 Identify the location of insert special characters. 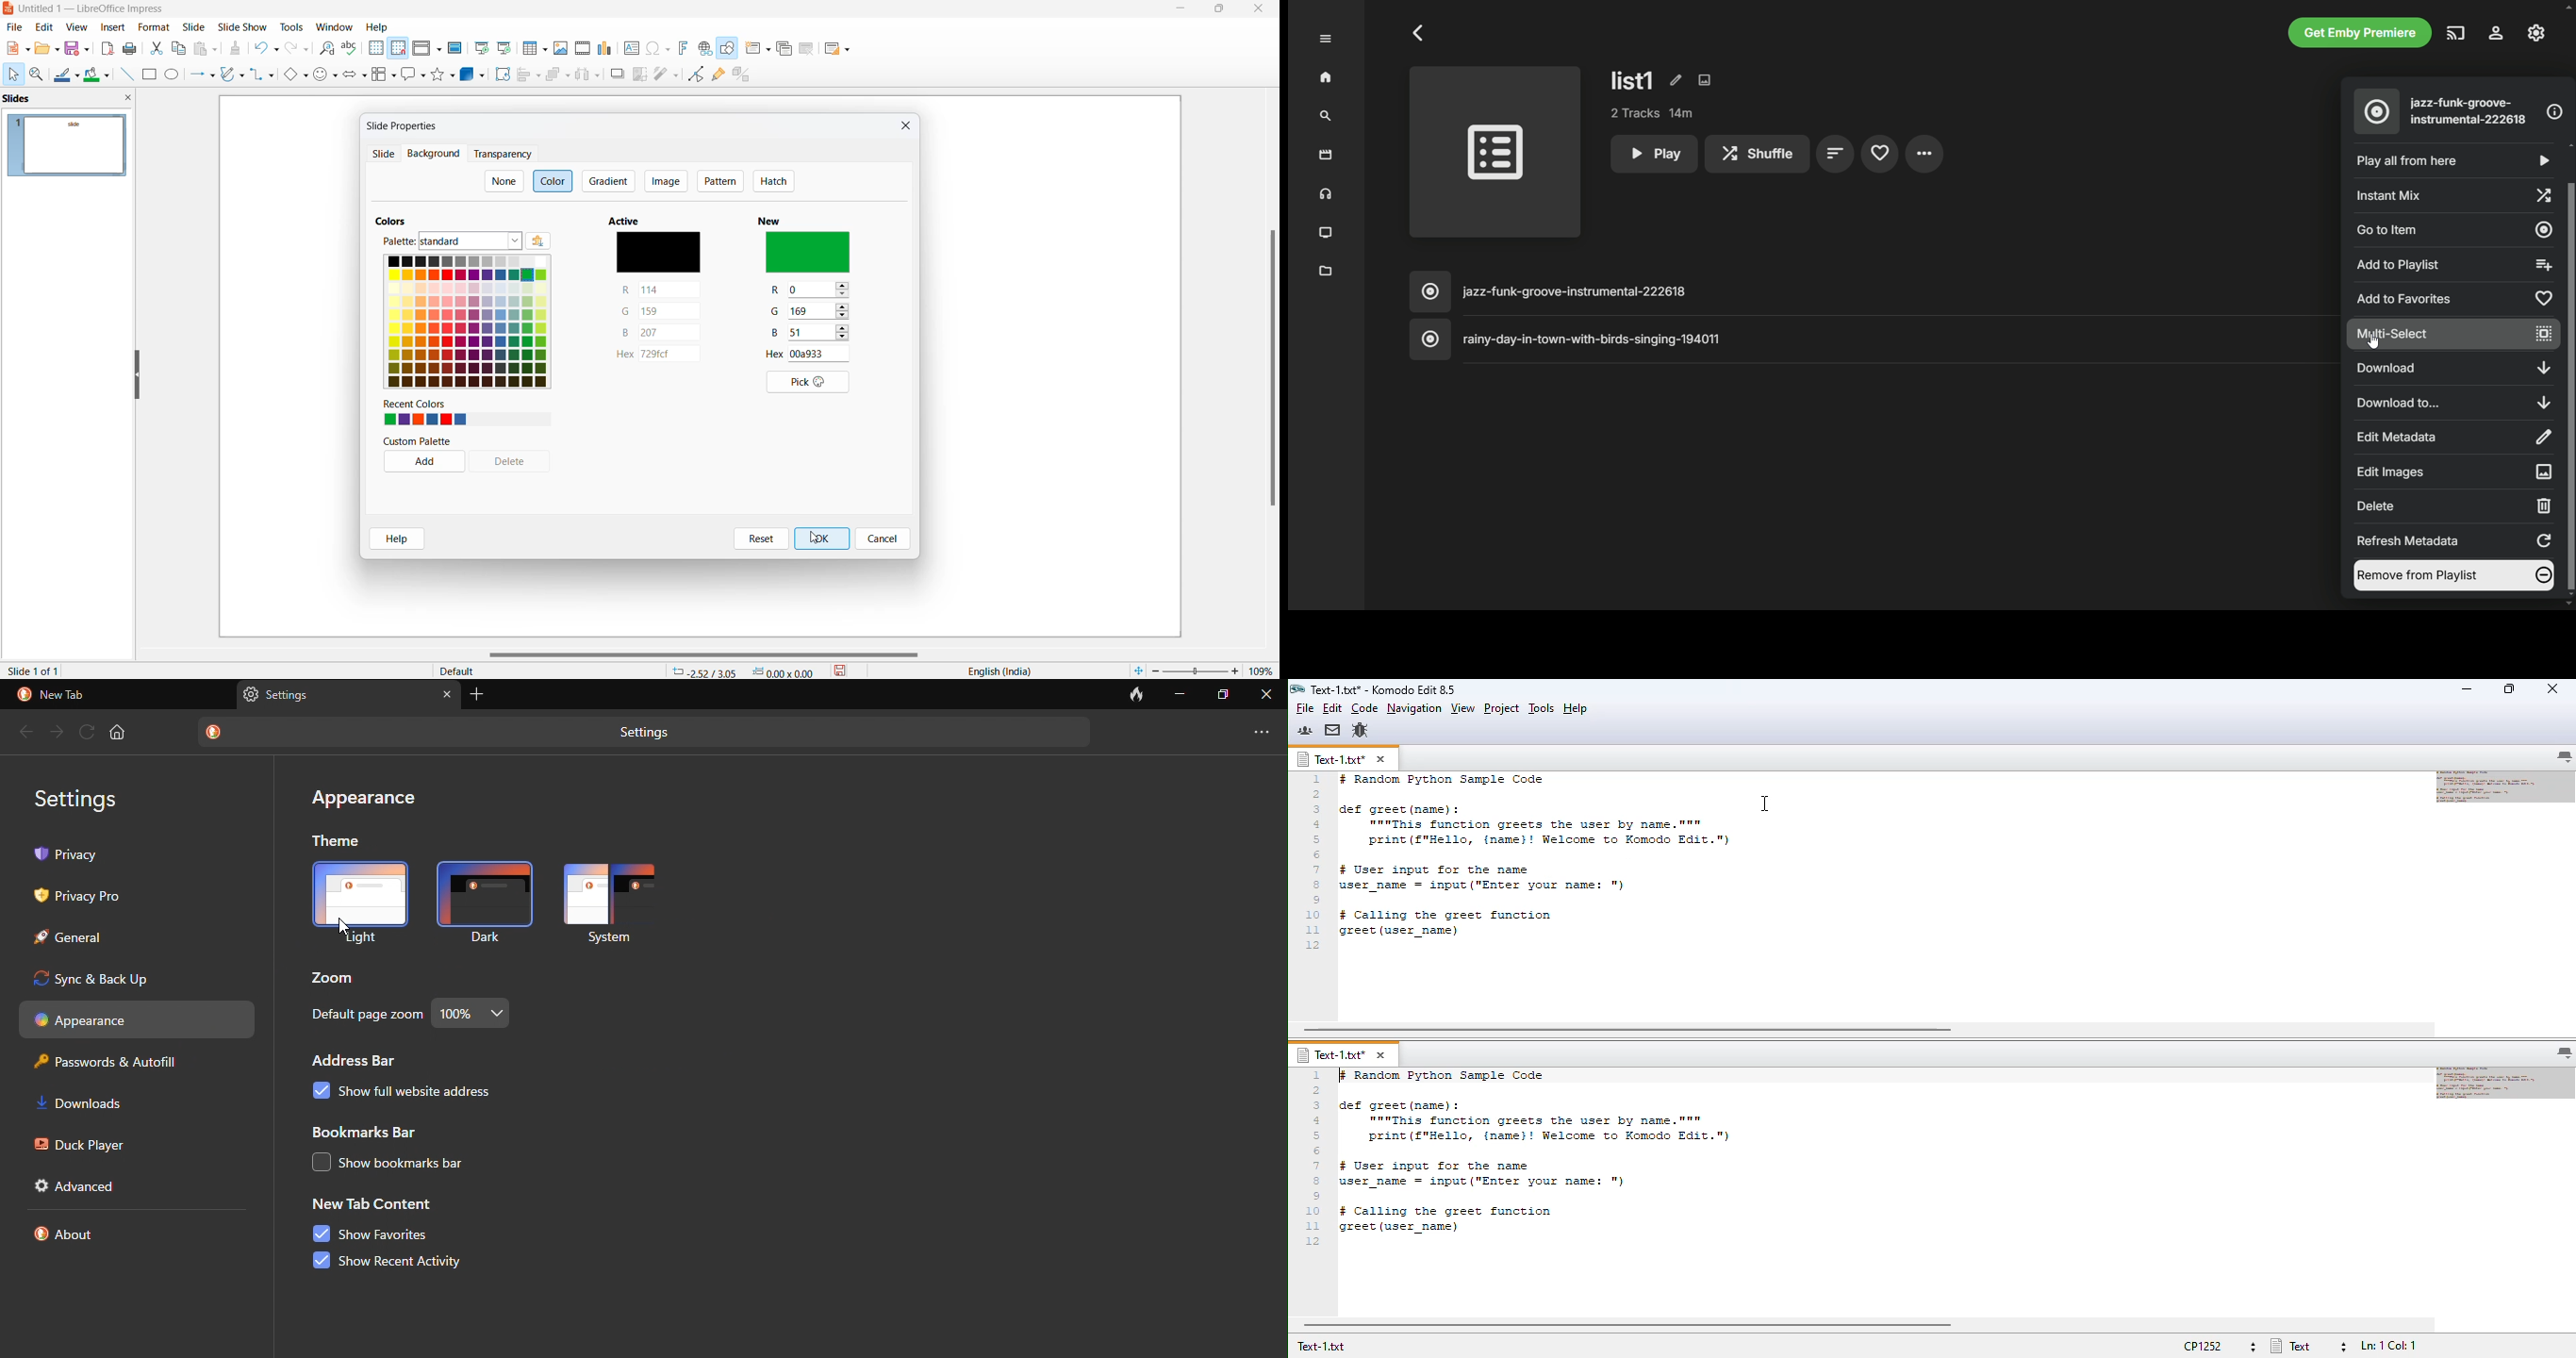
(658, 49).